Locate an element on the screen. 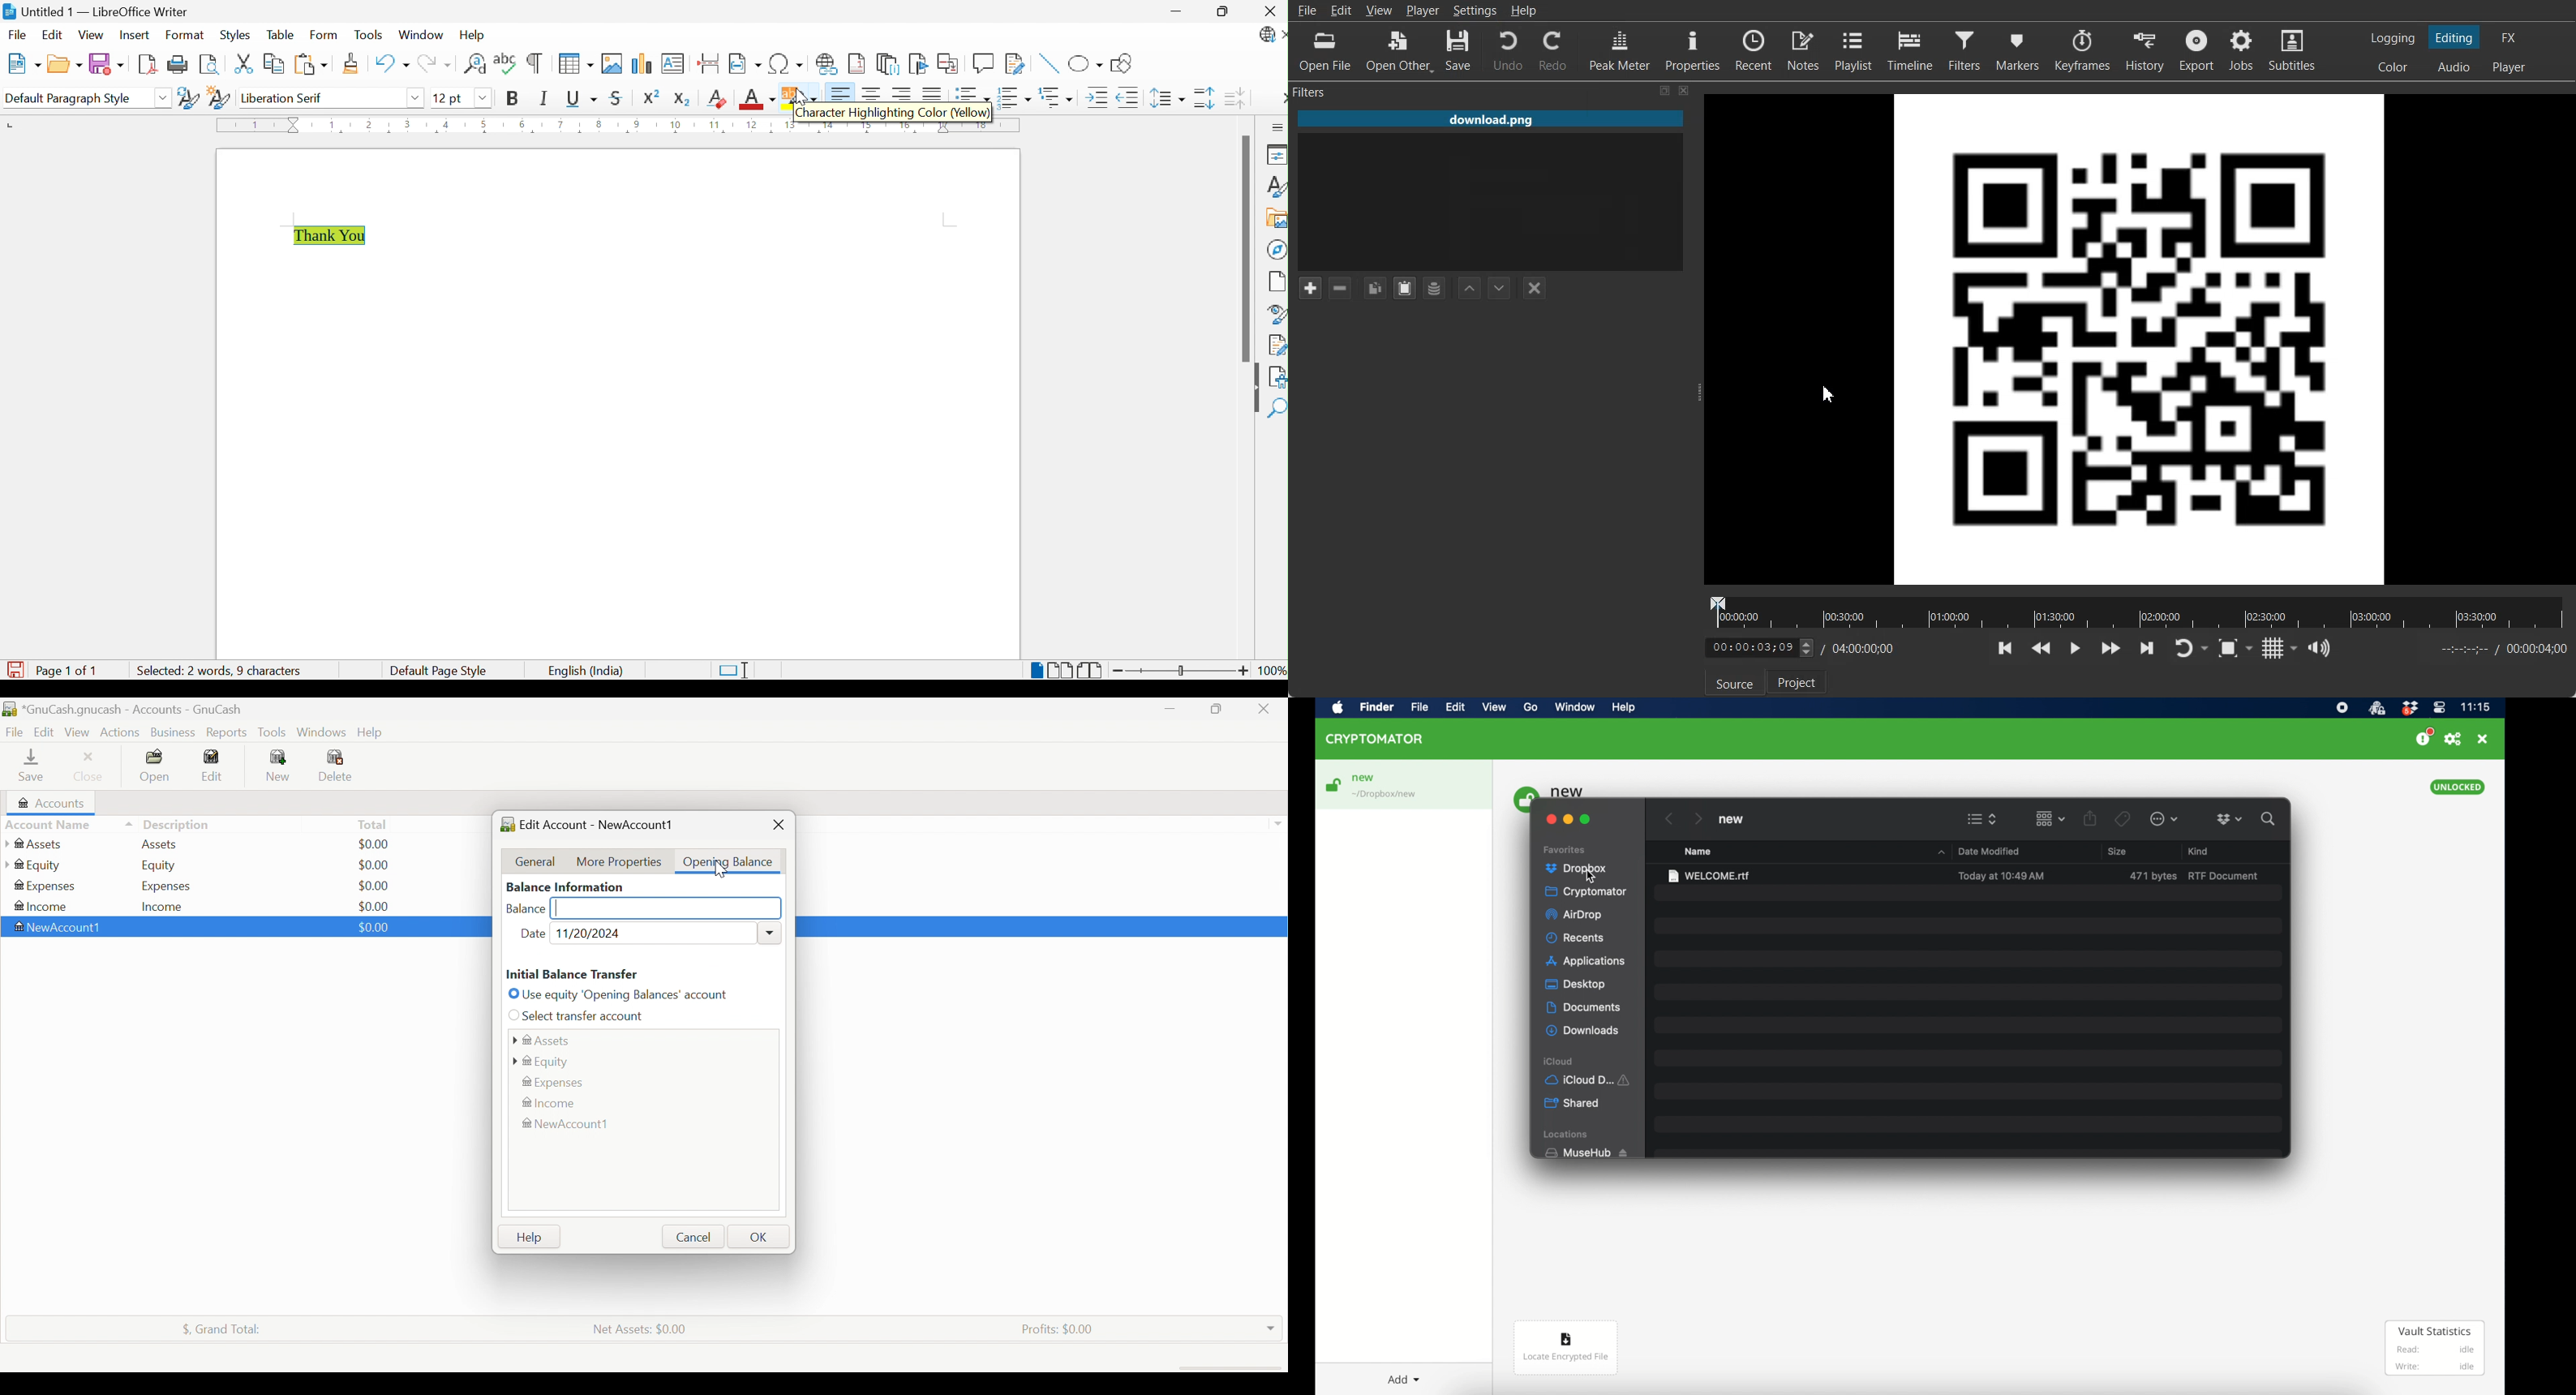 The height and width of the screenshot is (1400, 2576). Subtitles is located at coordinates (2294, 50).